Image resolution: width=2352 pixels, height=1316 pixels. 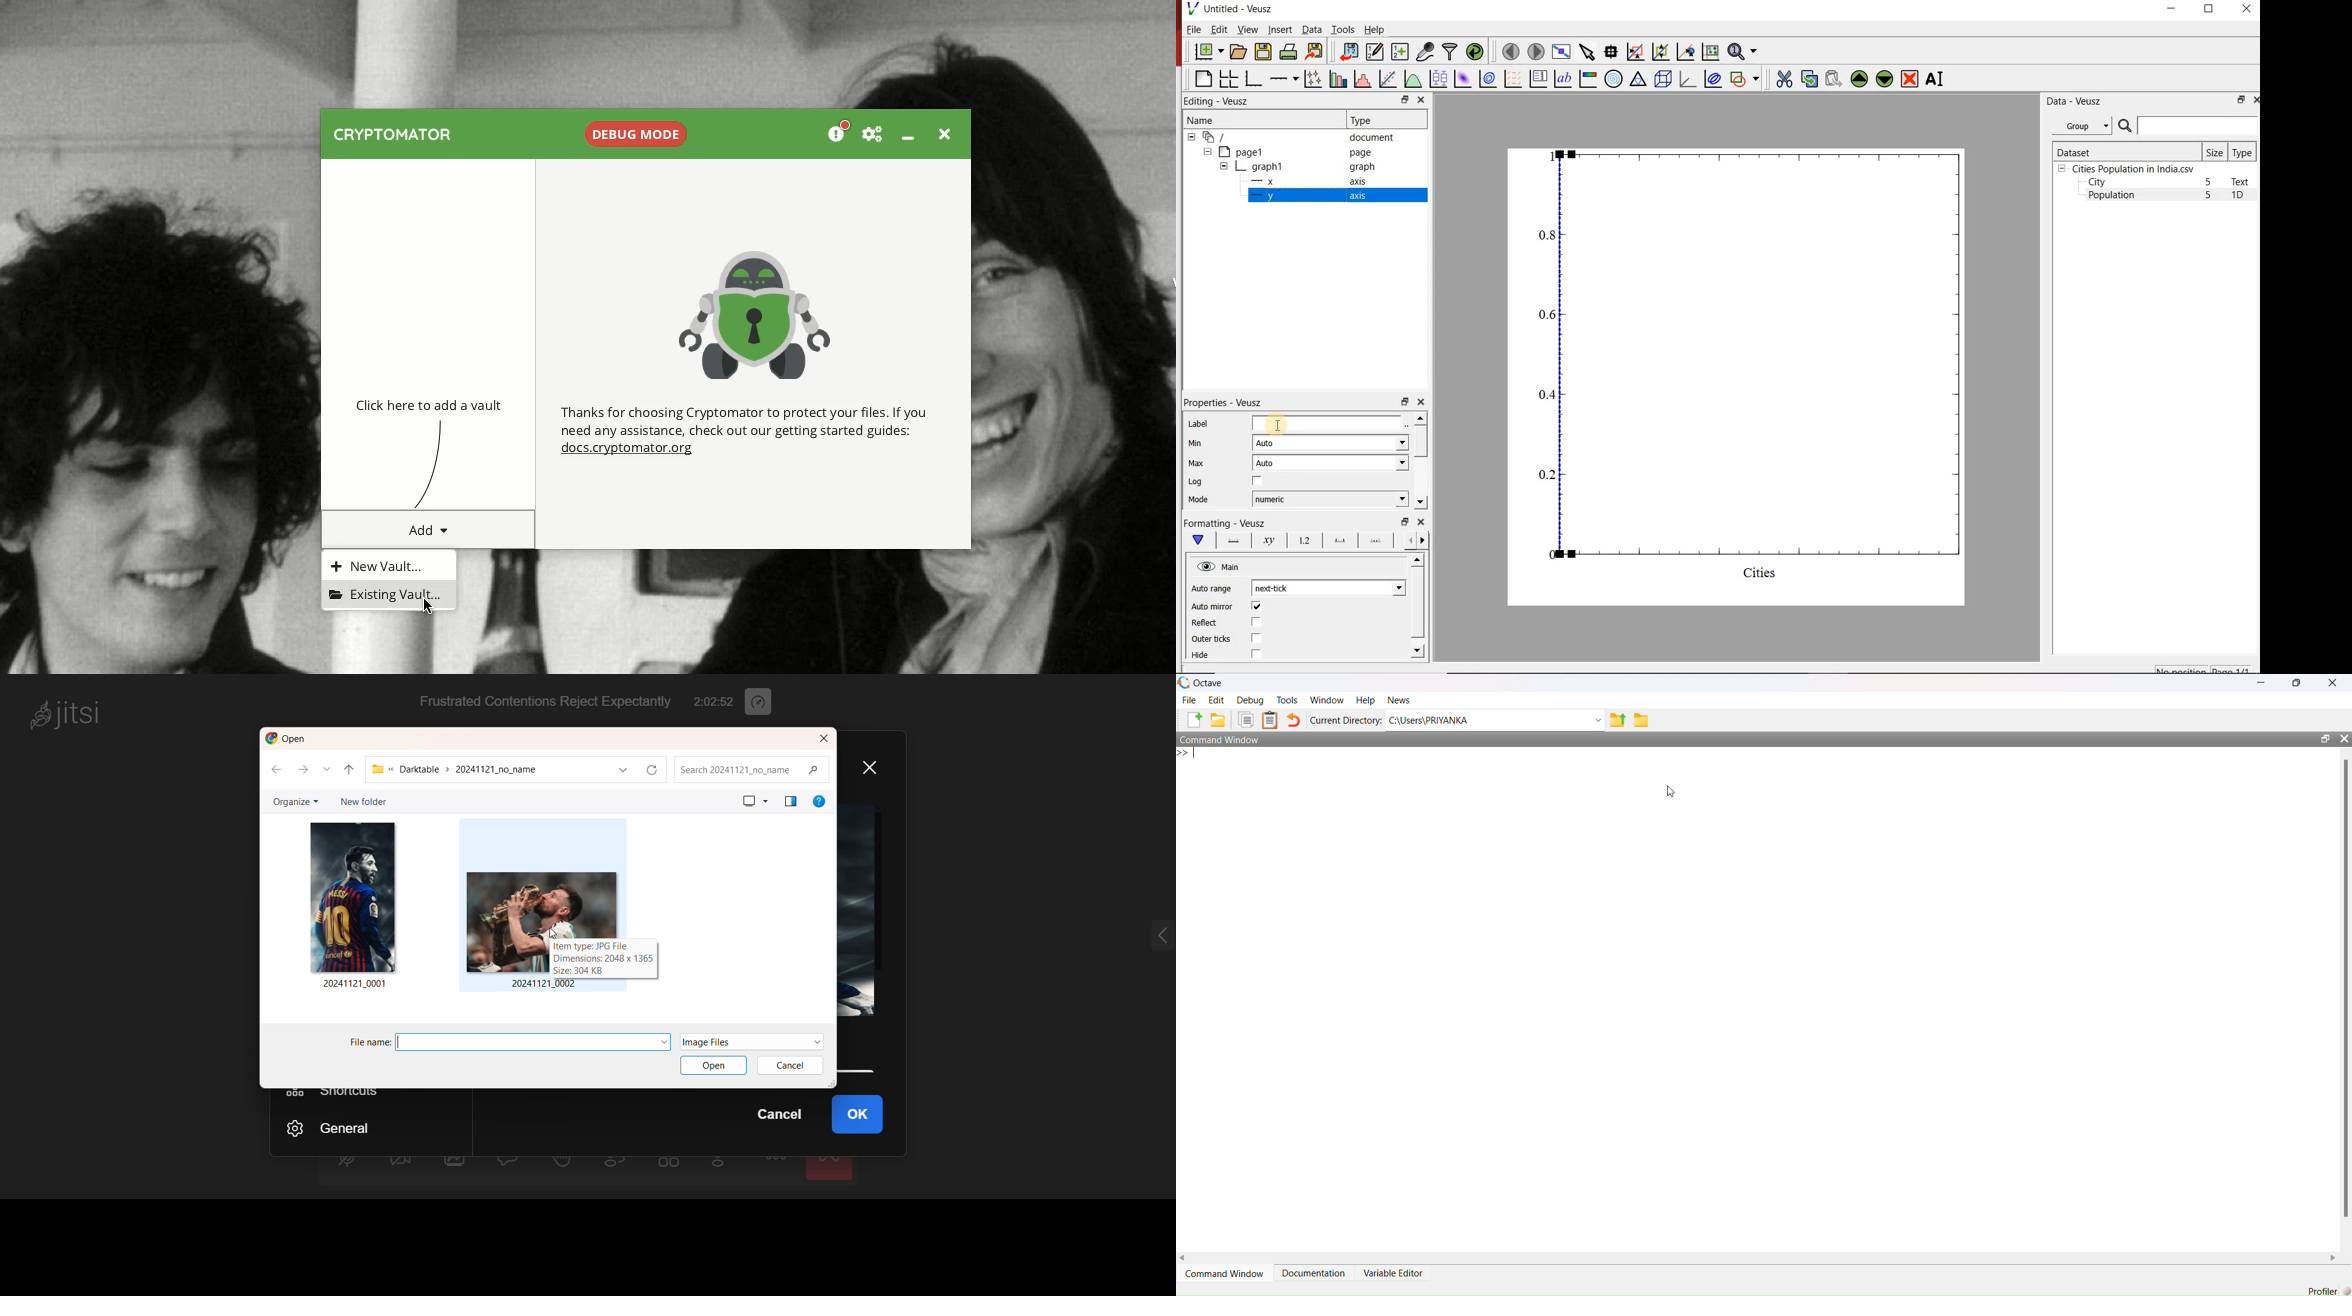 I want to click on arrange graphs in a grid, so click(x=1228, y=79).